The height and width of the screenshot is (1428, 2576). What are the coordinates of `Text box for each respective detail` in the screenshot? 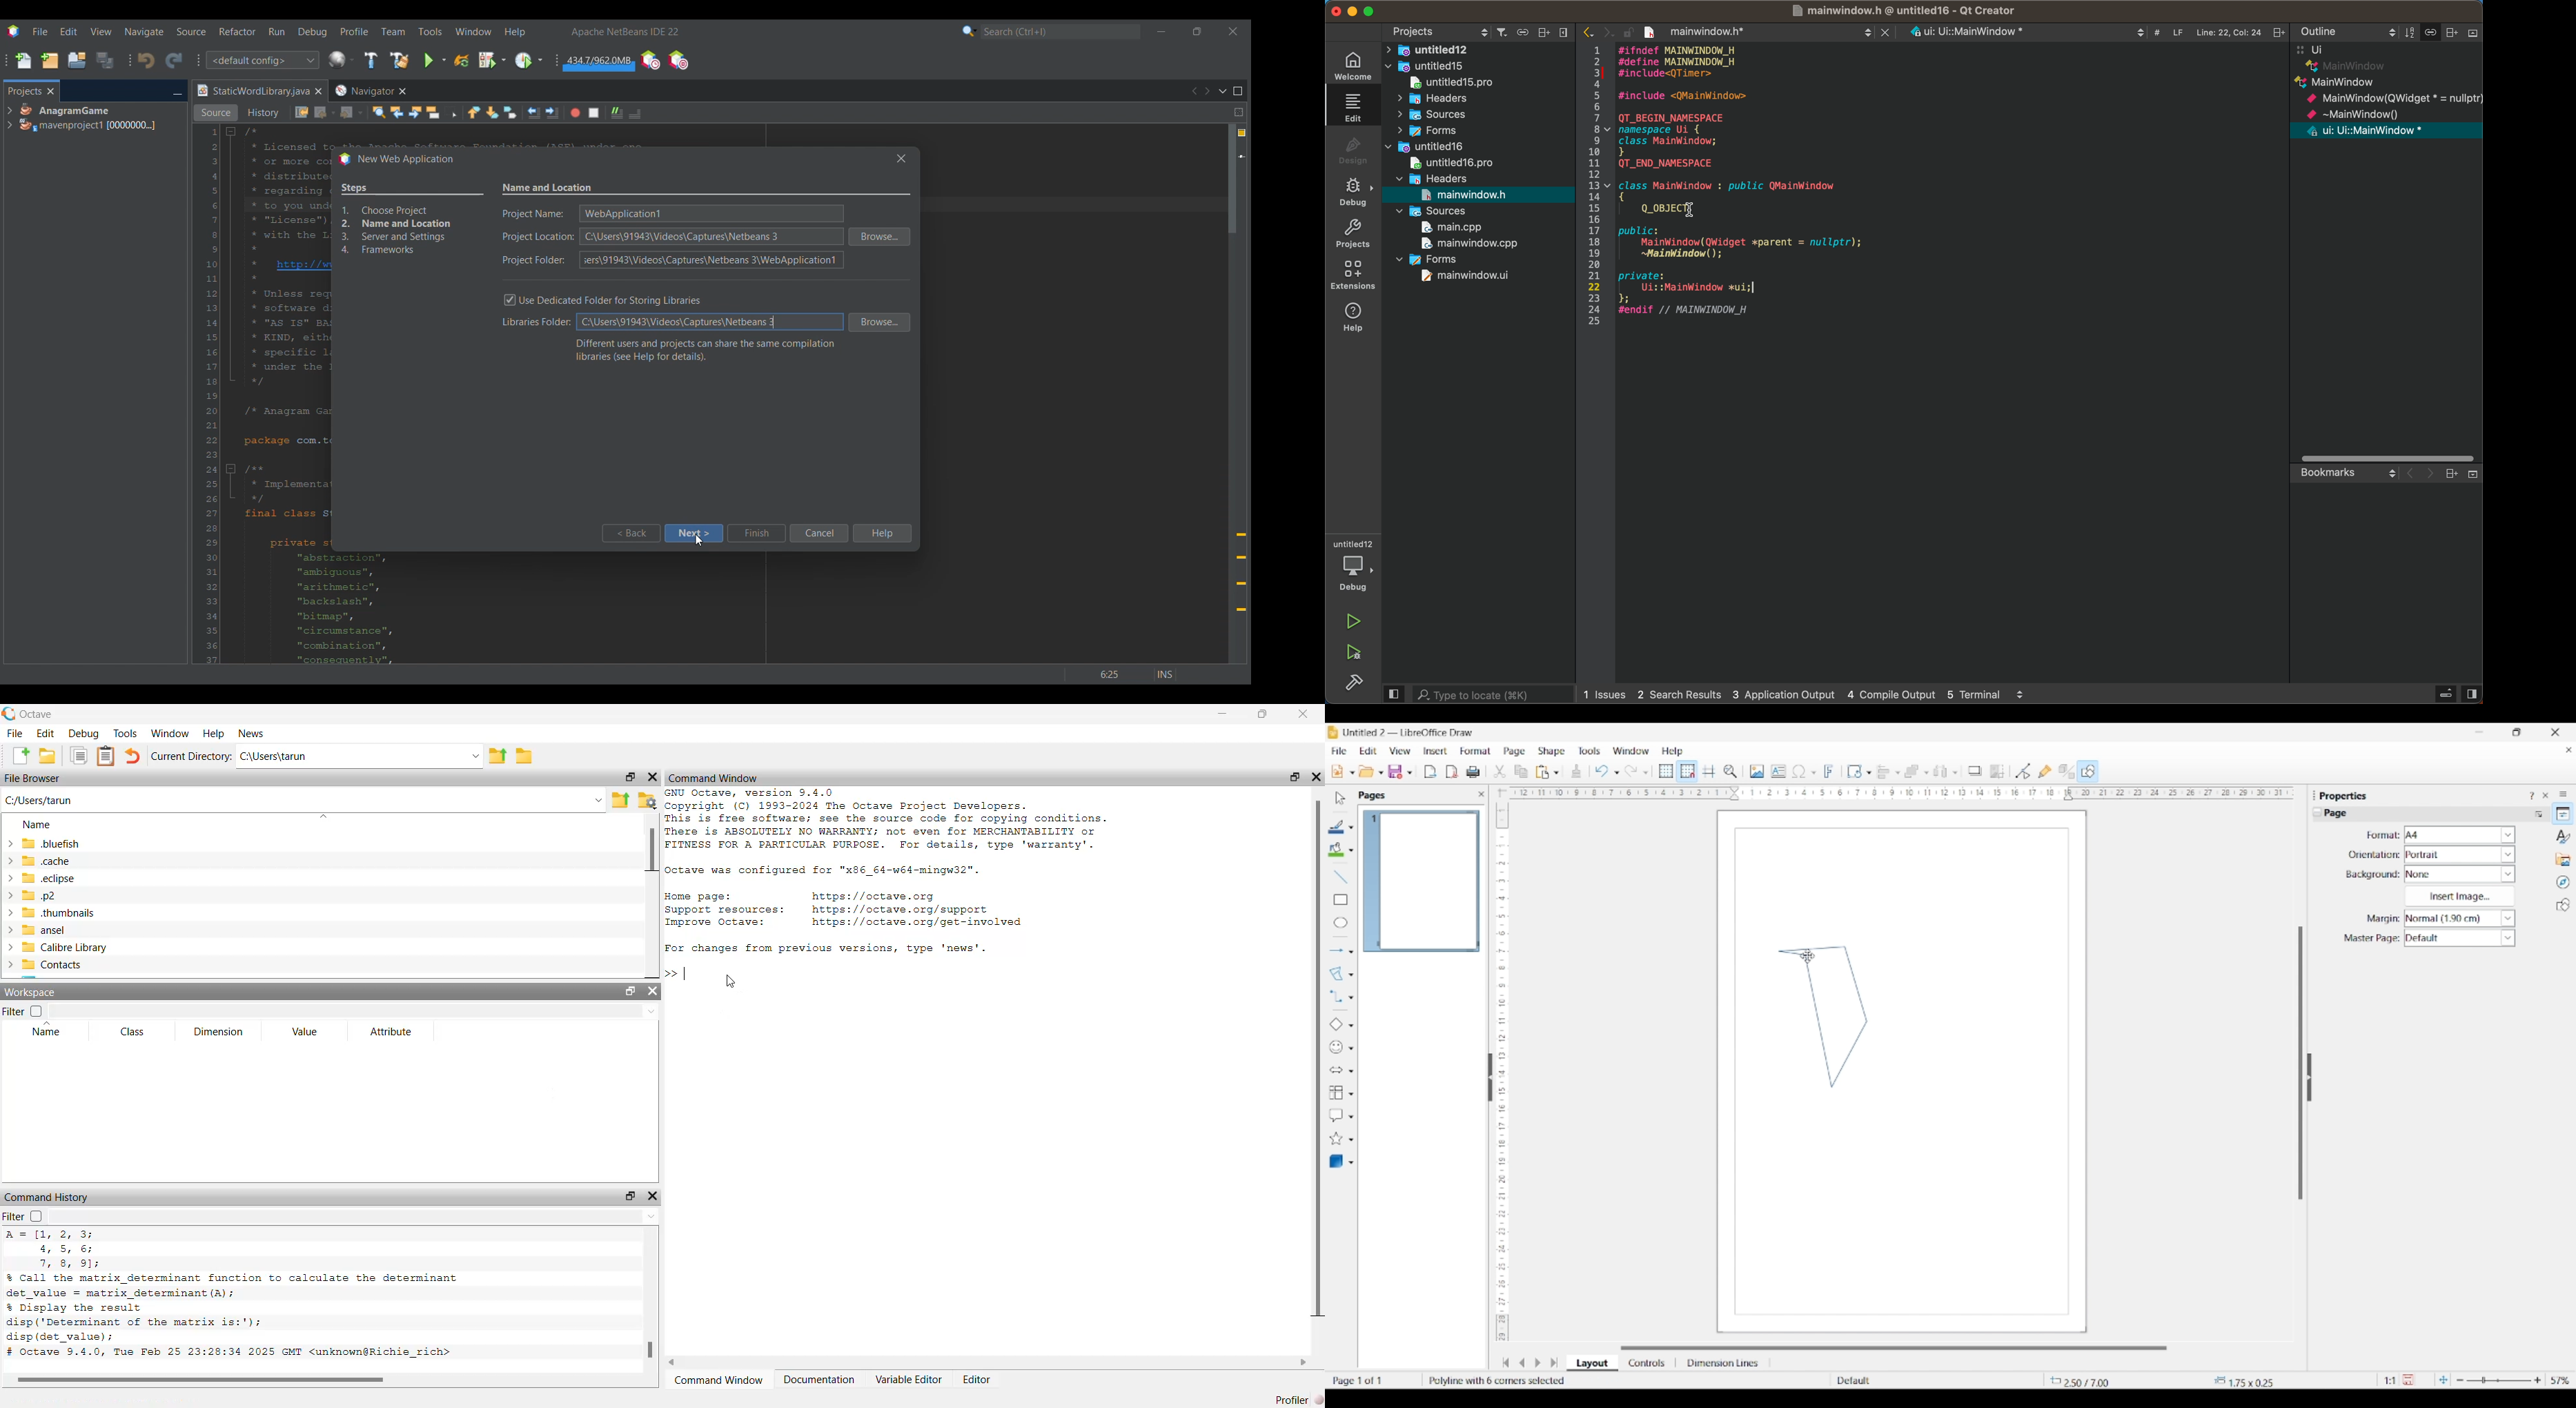 It's located at (709, 235).